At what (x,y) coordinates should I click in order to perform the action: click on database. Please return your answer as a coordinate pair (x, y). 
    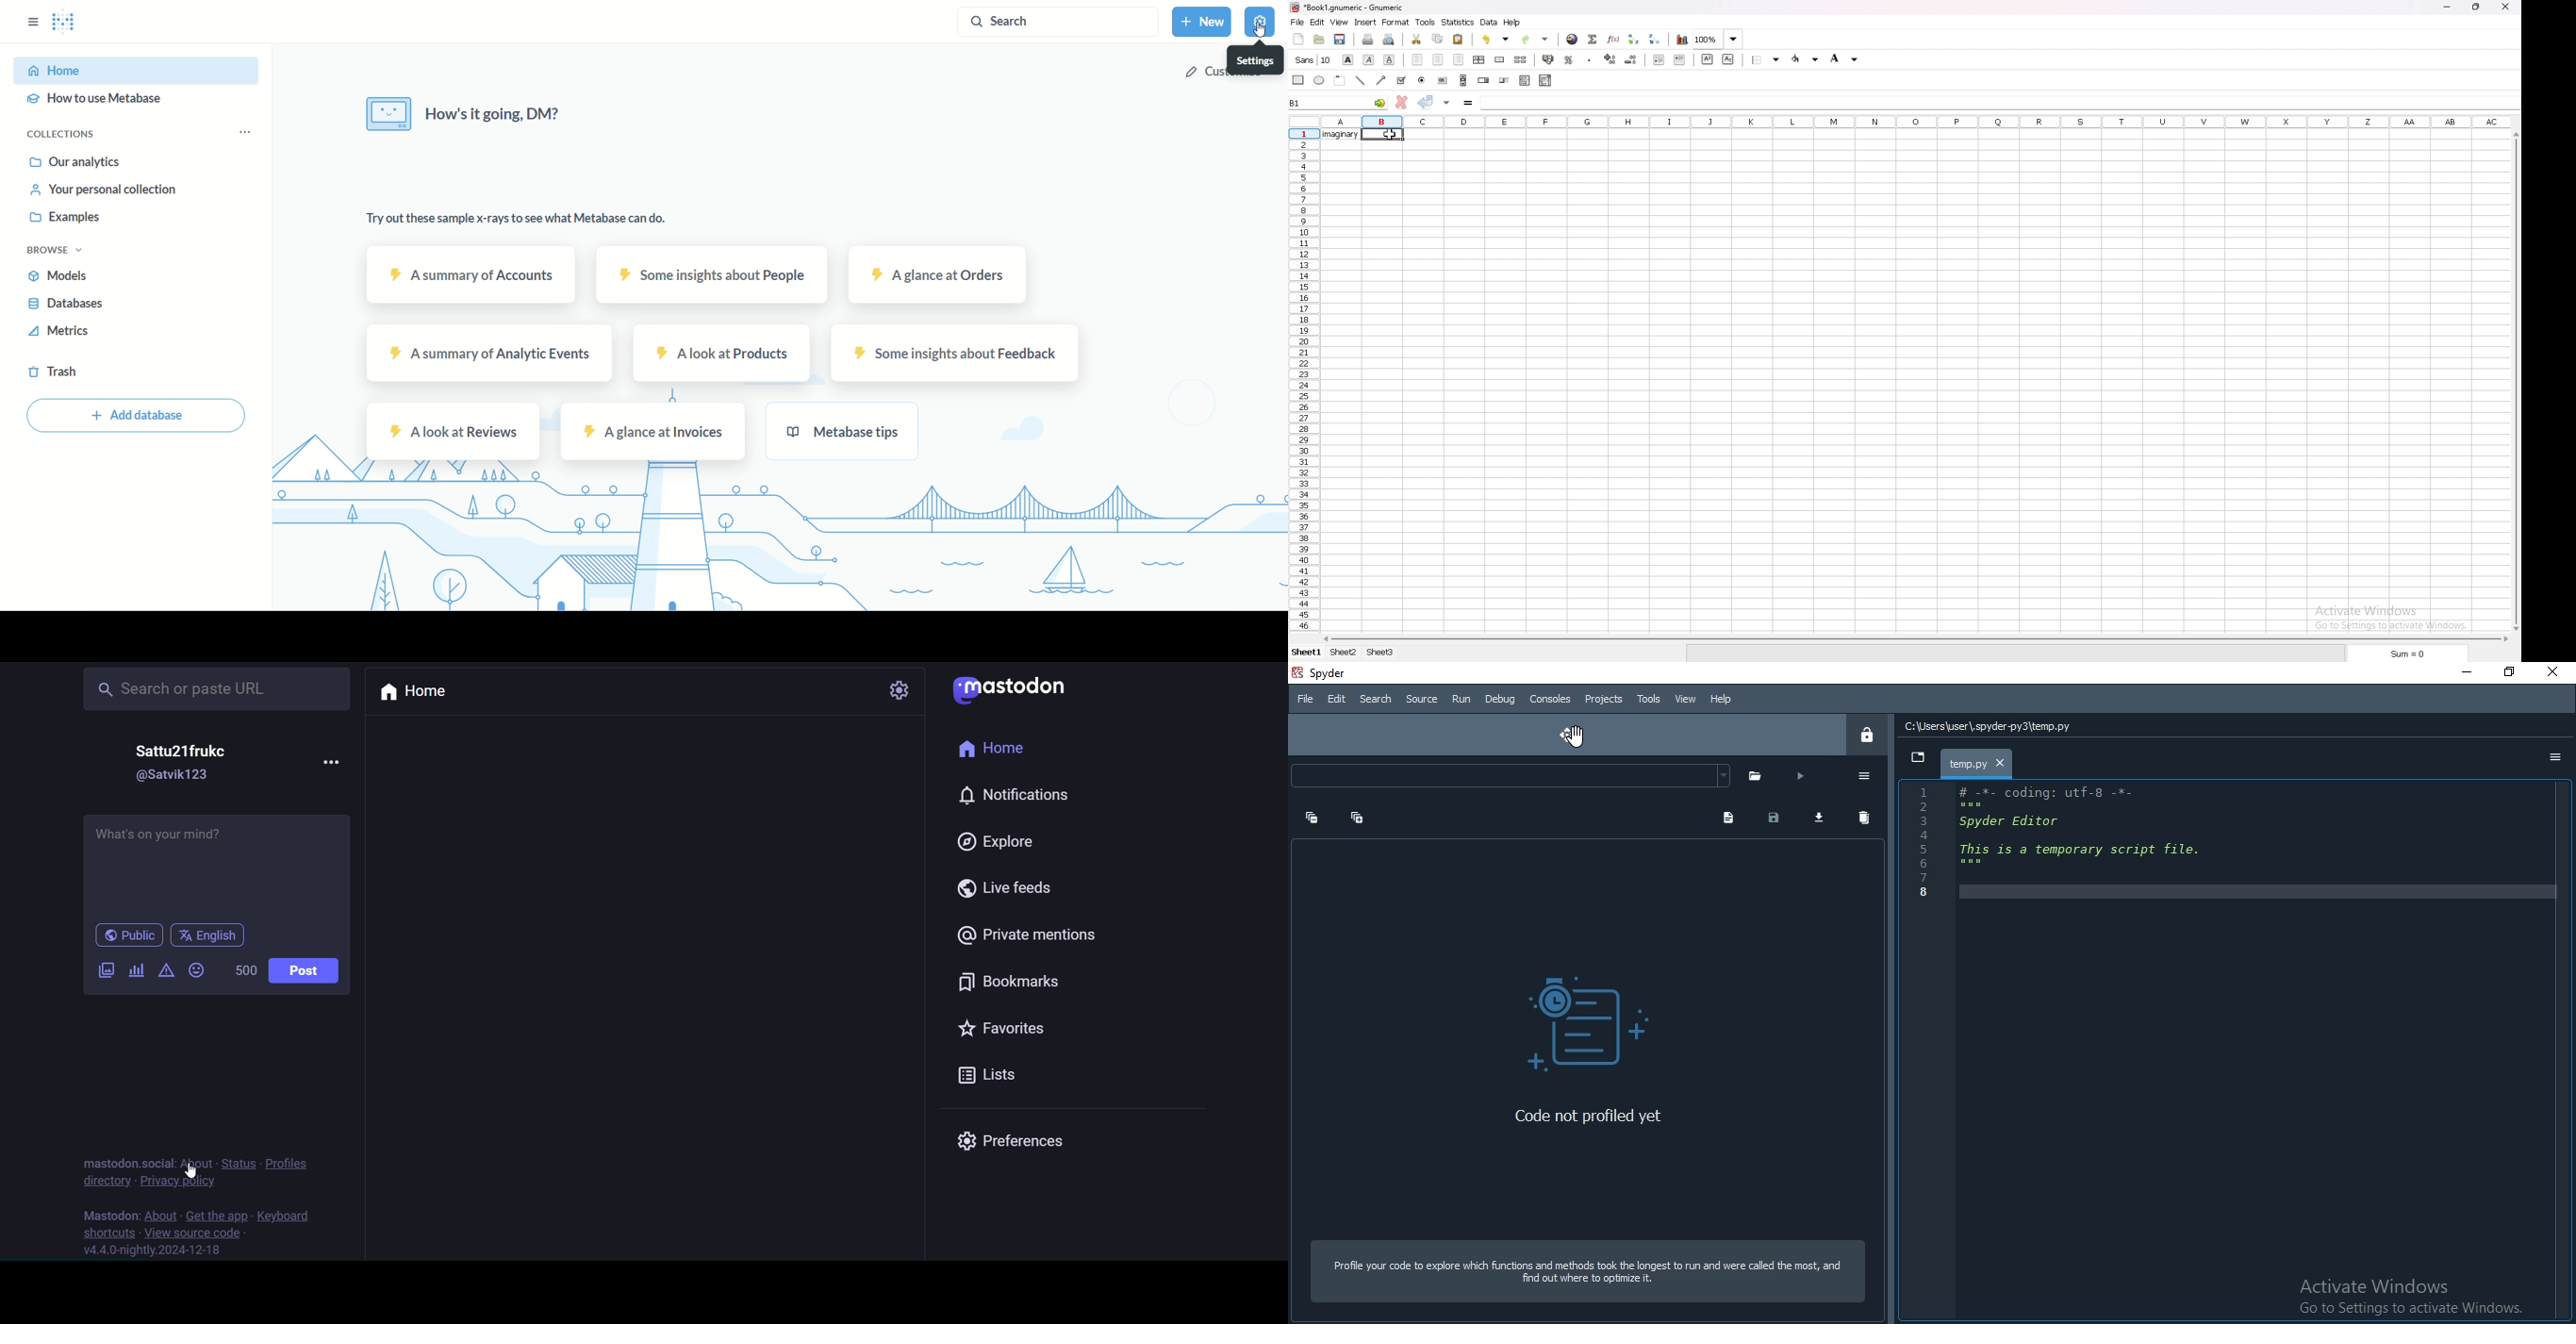
    Looking at the image, I should click on (68, 305).